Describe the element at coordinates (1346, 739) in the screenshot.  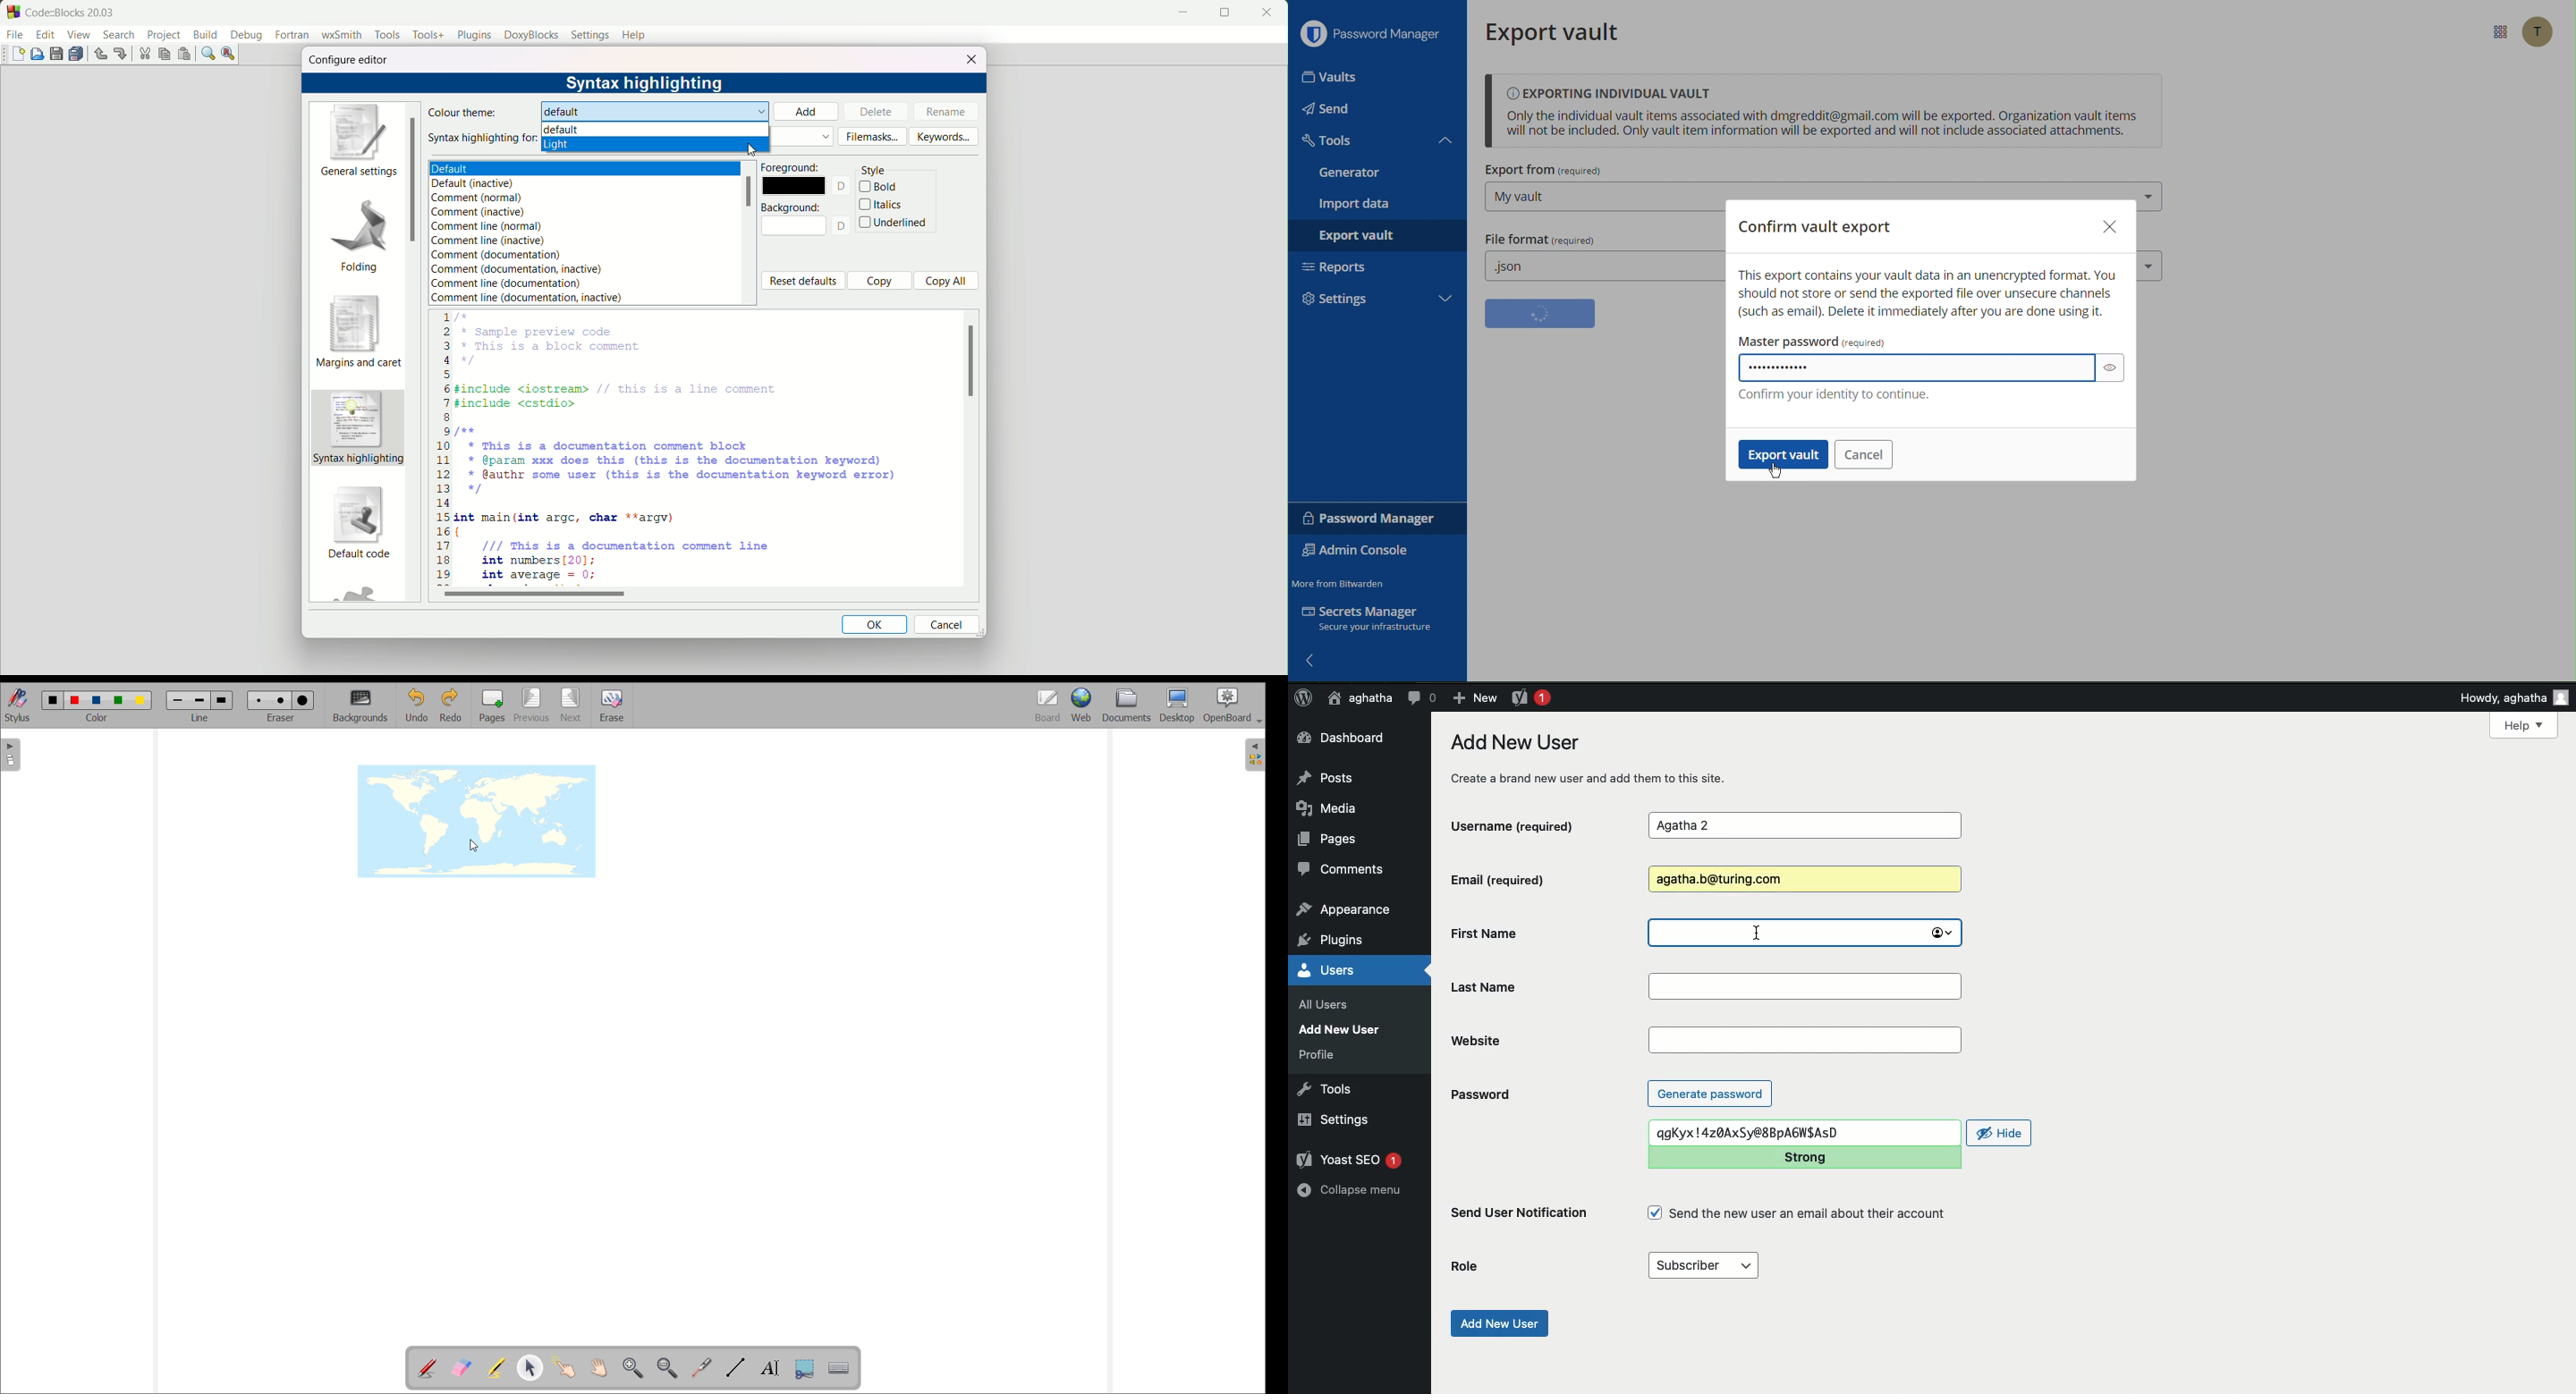
I see `Dashboard` at that location.